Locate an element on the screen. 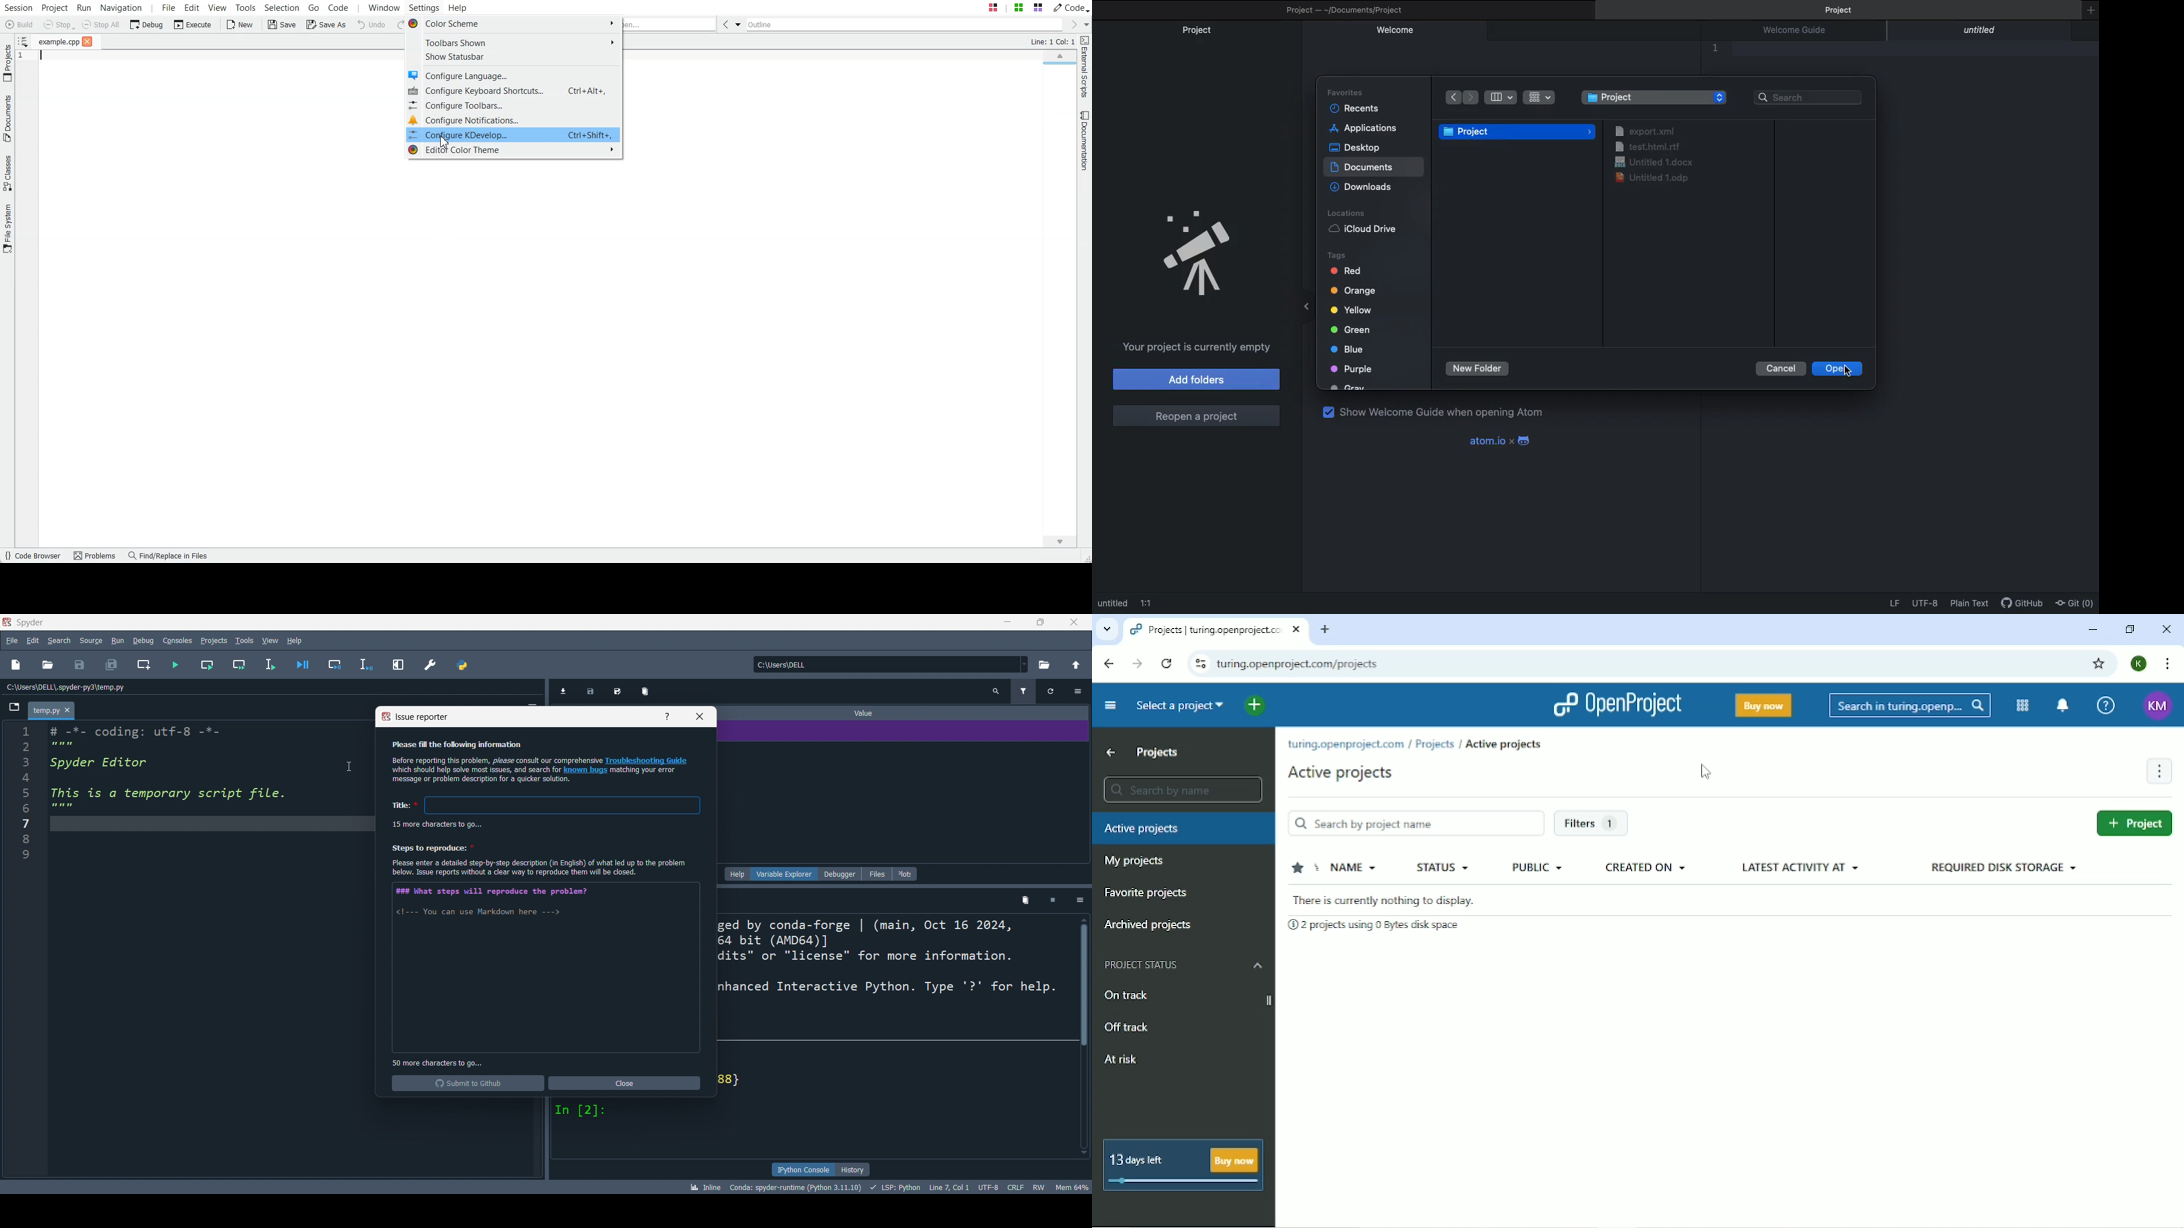 This screenshot has height=1232, width=2184. close is located at coordinates (1075, 623).